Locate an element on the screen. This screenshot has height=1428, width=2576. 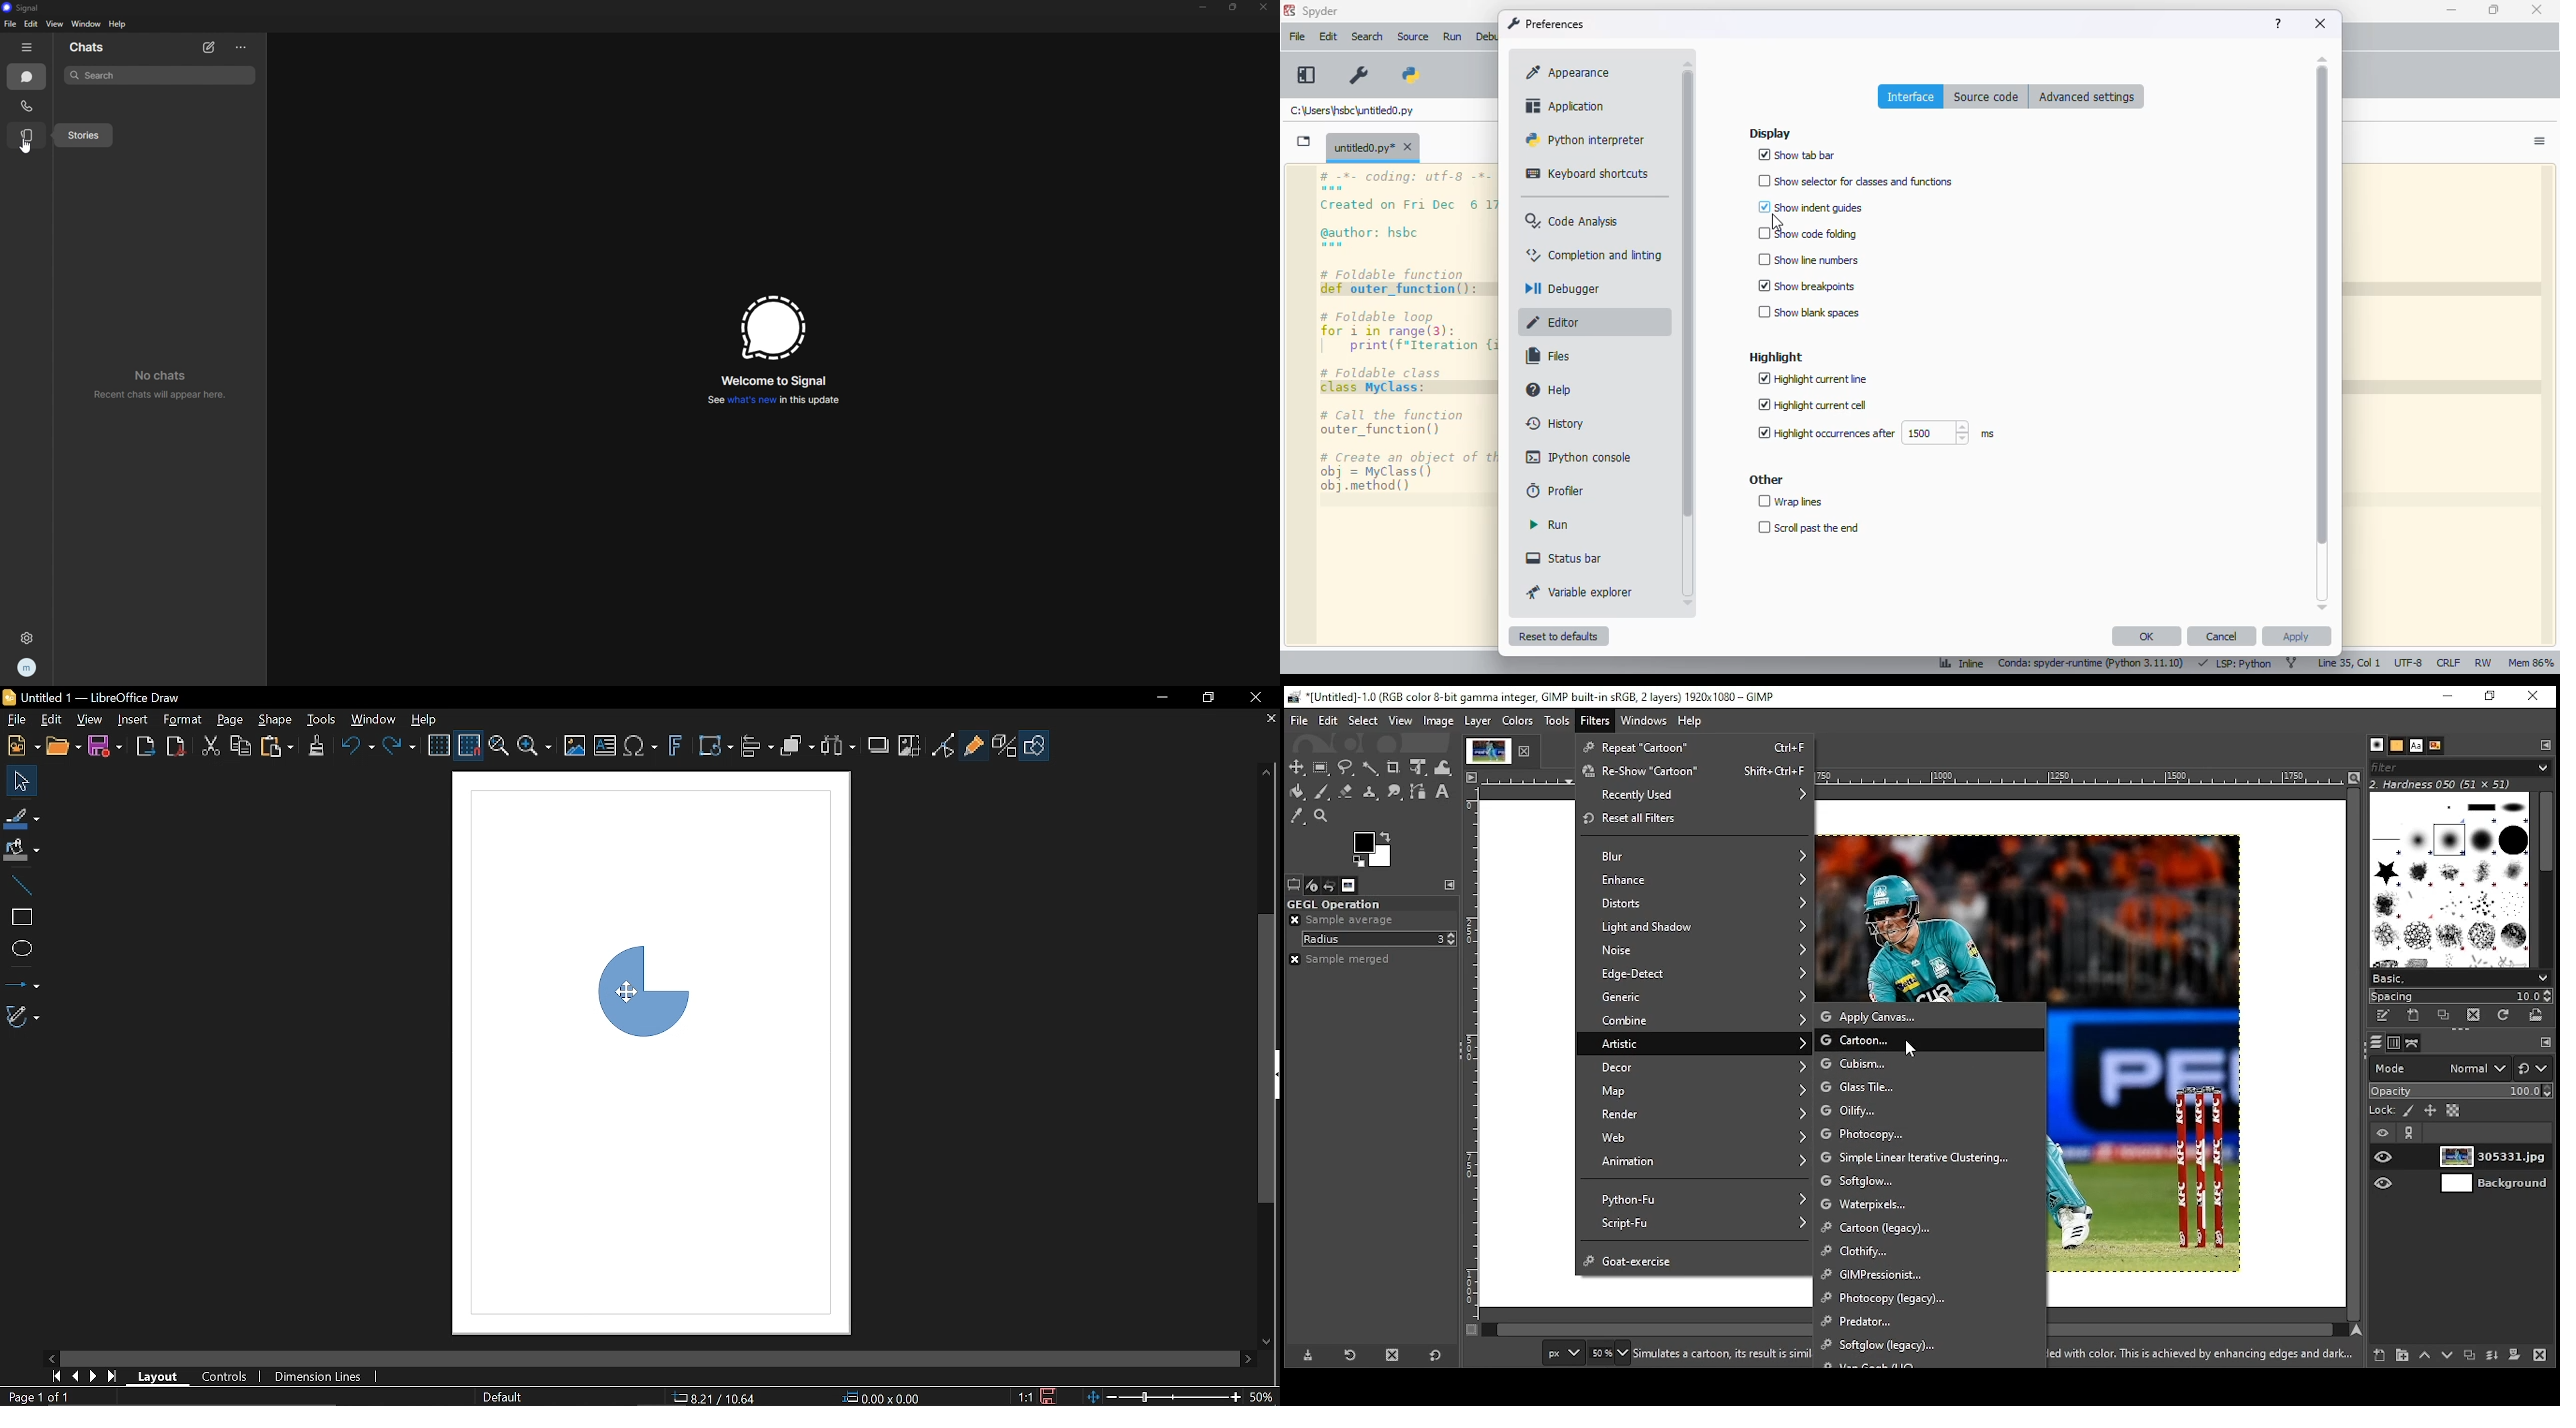
files is located at coordinates (1549, 356).